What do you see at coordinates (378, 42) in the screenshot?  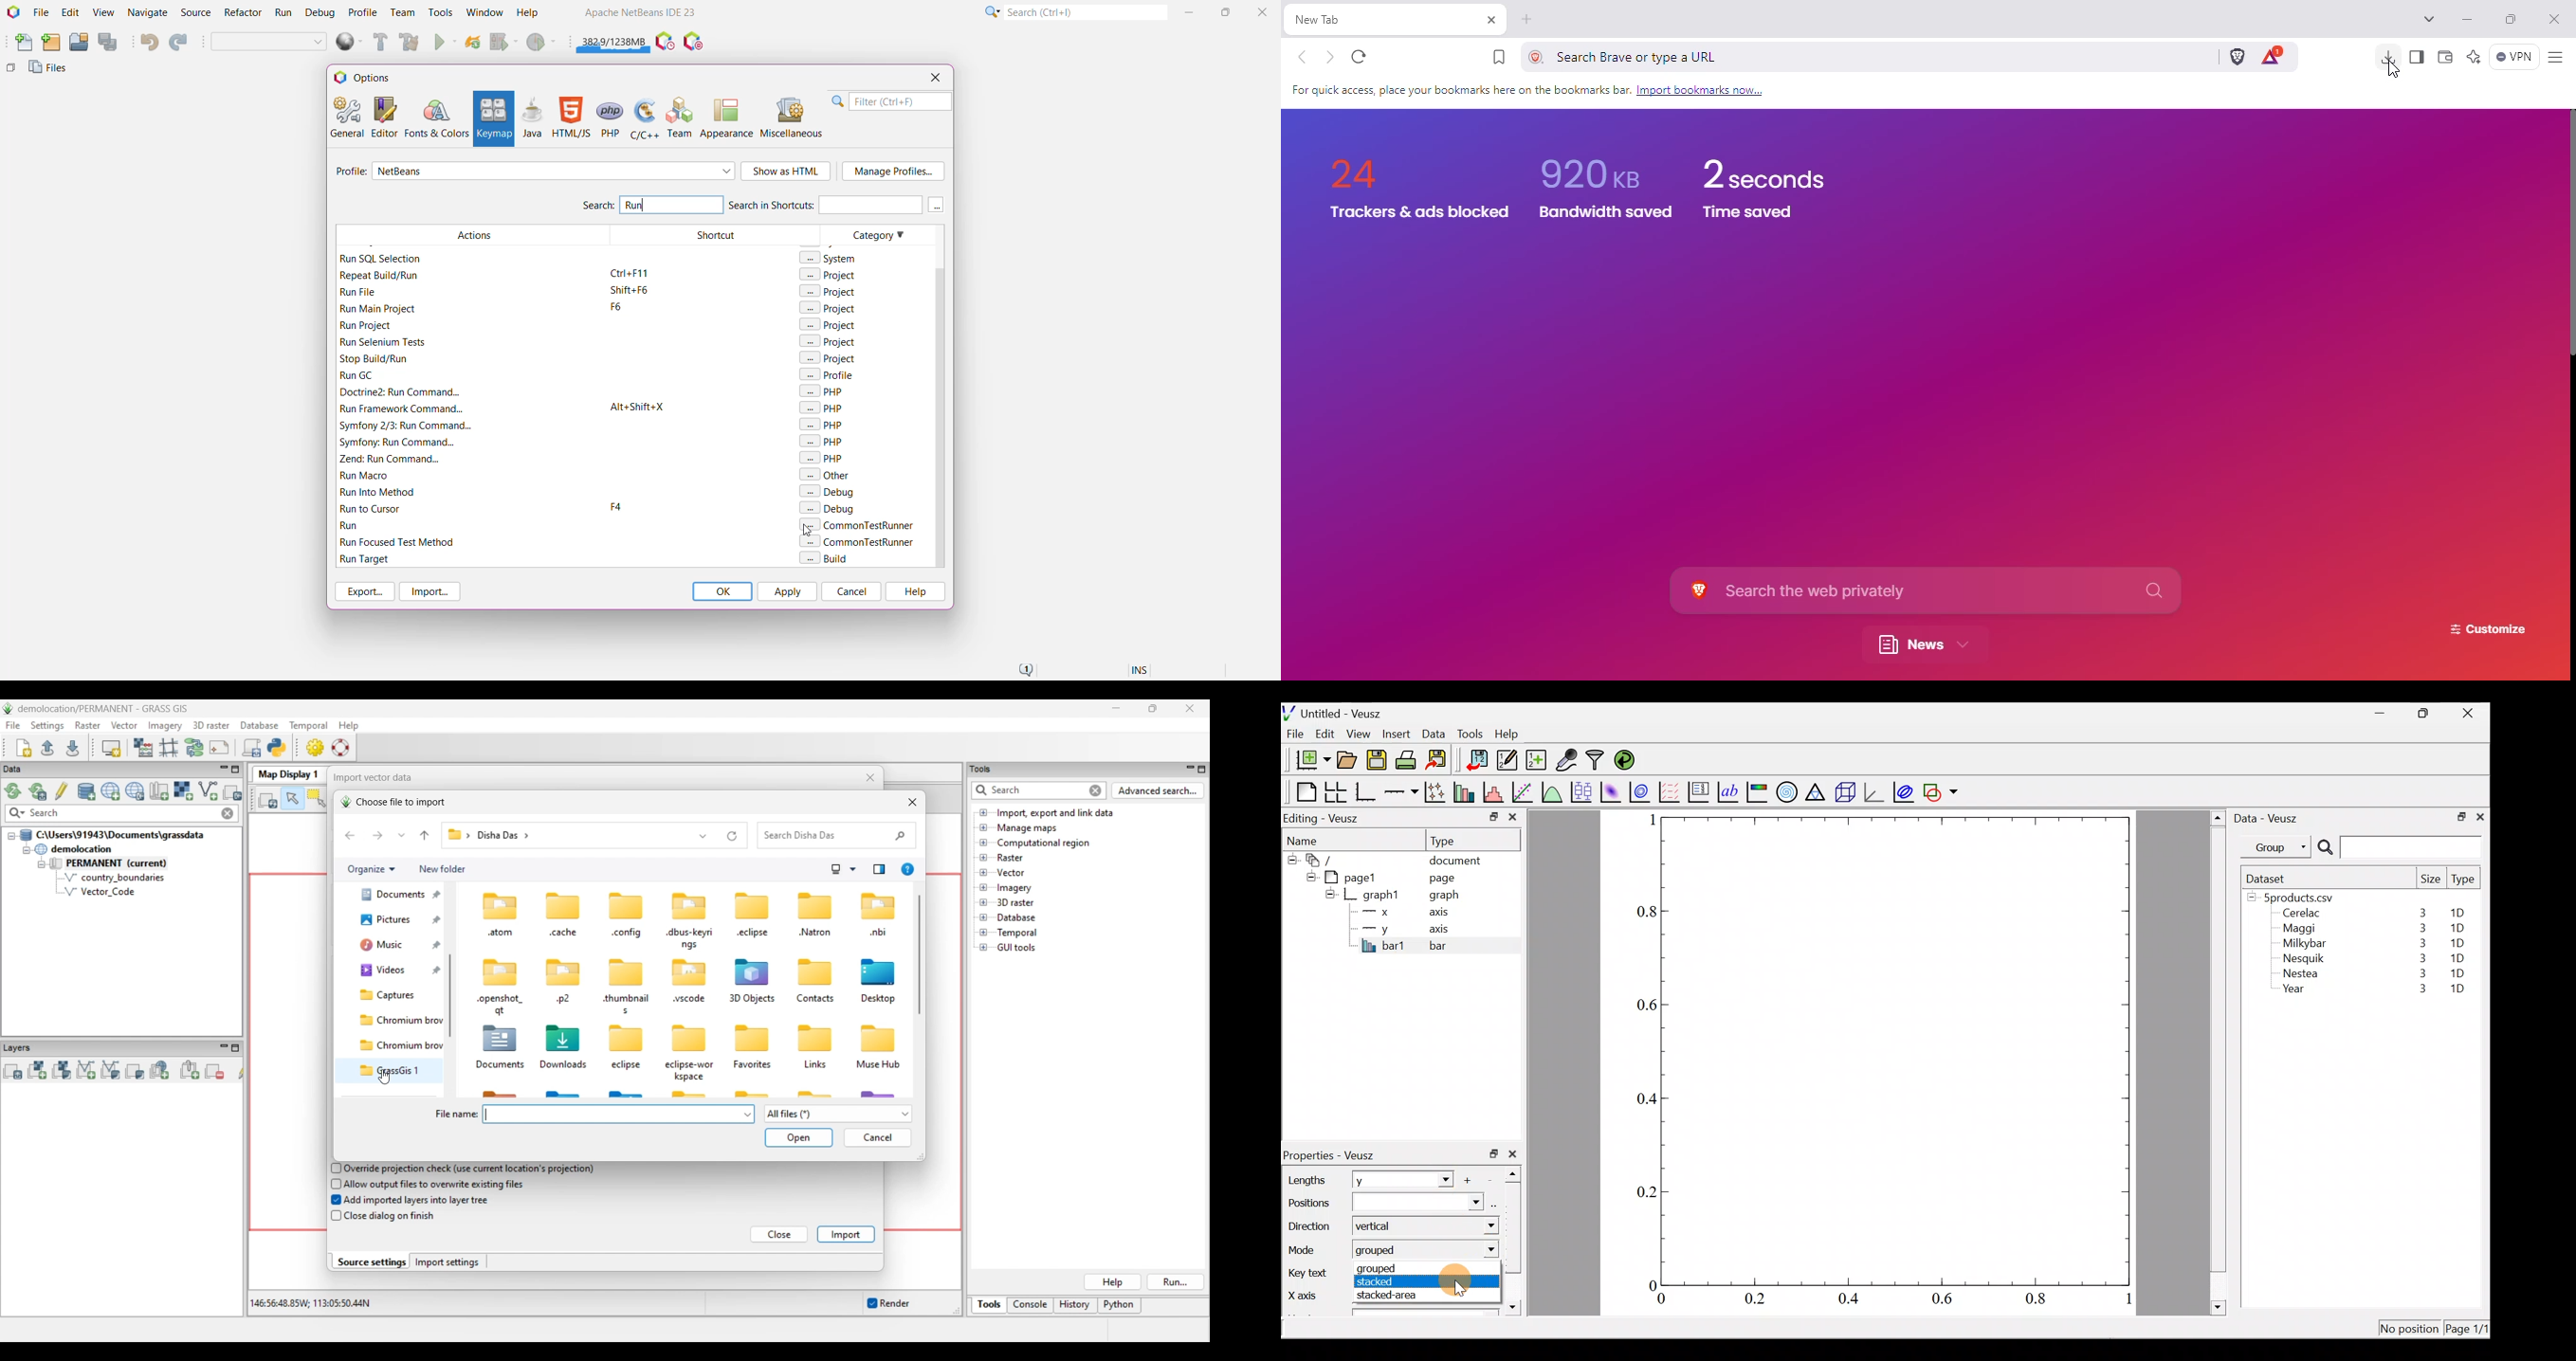 I see `Build Main Project` at bounding box center [378, 42].